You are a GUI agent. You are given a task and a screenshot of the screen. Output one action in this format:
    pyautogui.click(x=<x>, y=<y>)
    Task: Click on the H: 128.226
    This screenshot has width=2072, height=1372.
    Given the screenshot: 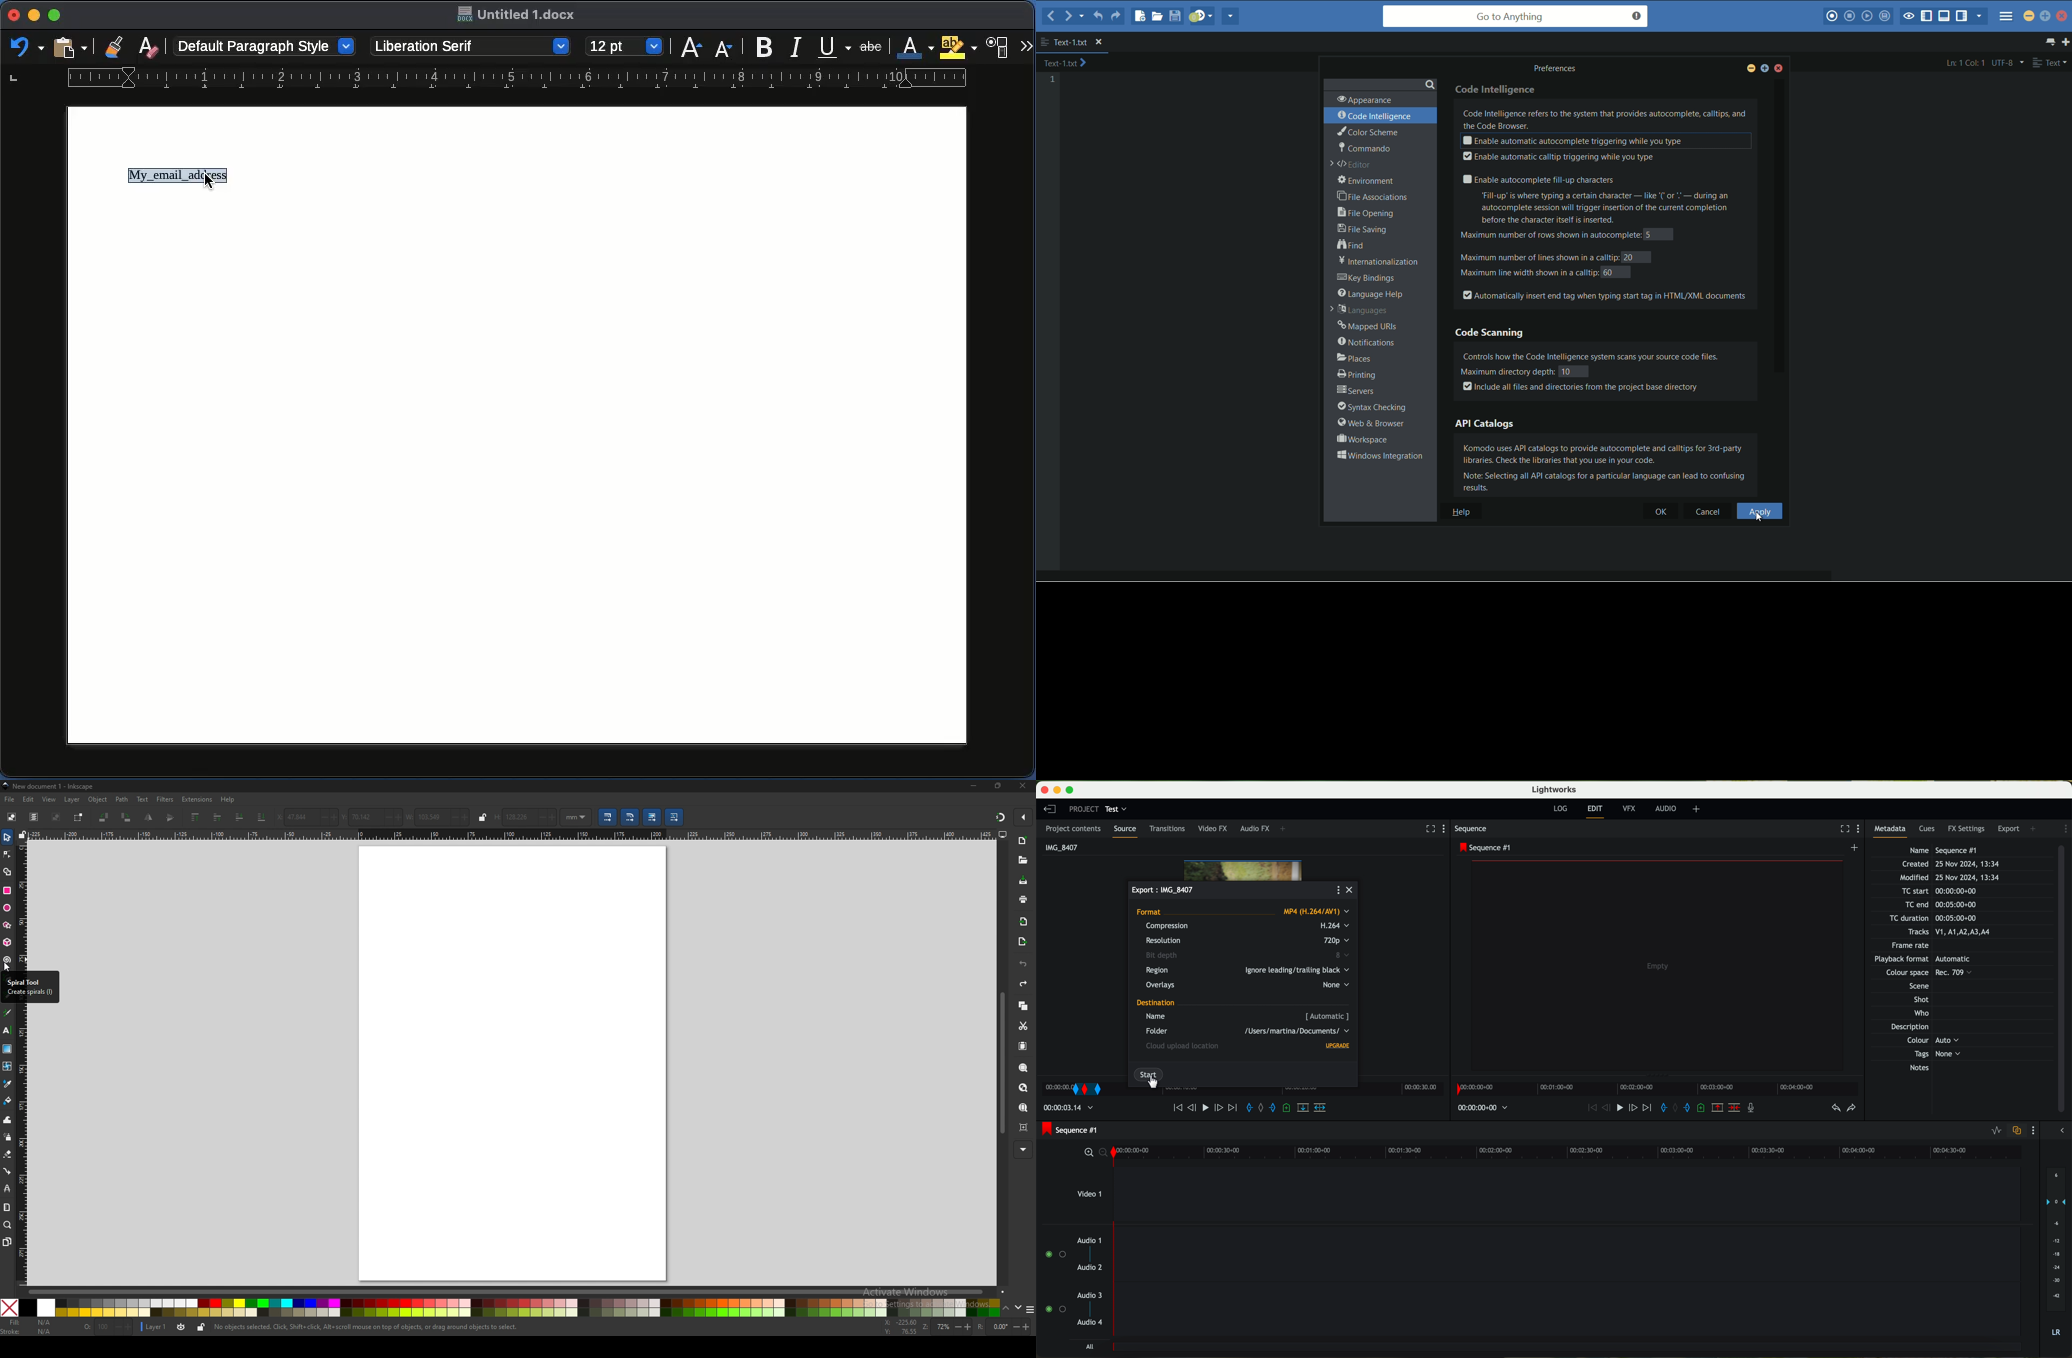 What is the action you would take?
    pyautogui.click(x=525, y=816)
    